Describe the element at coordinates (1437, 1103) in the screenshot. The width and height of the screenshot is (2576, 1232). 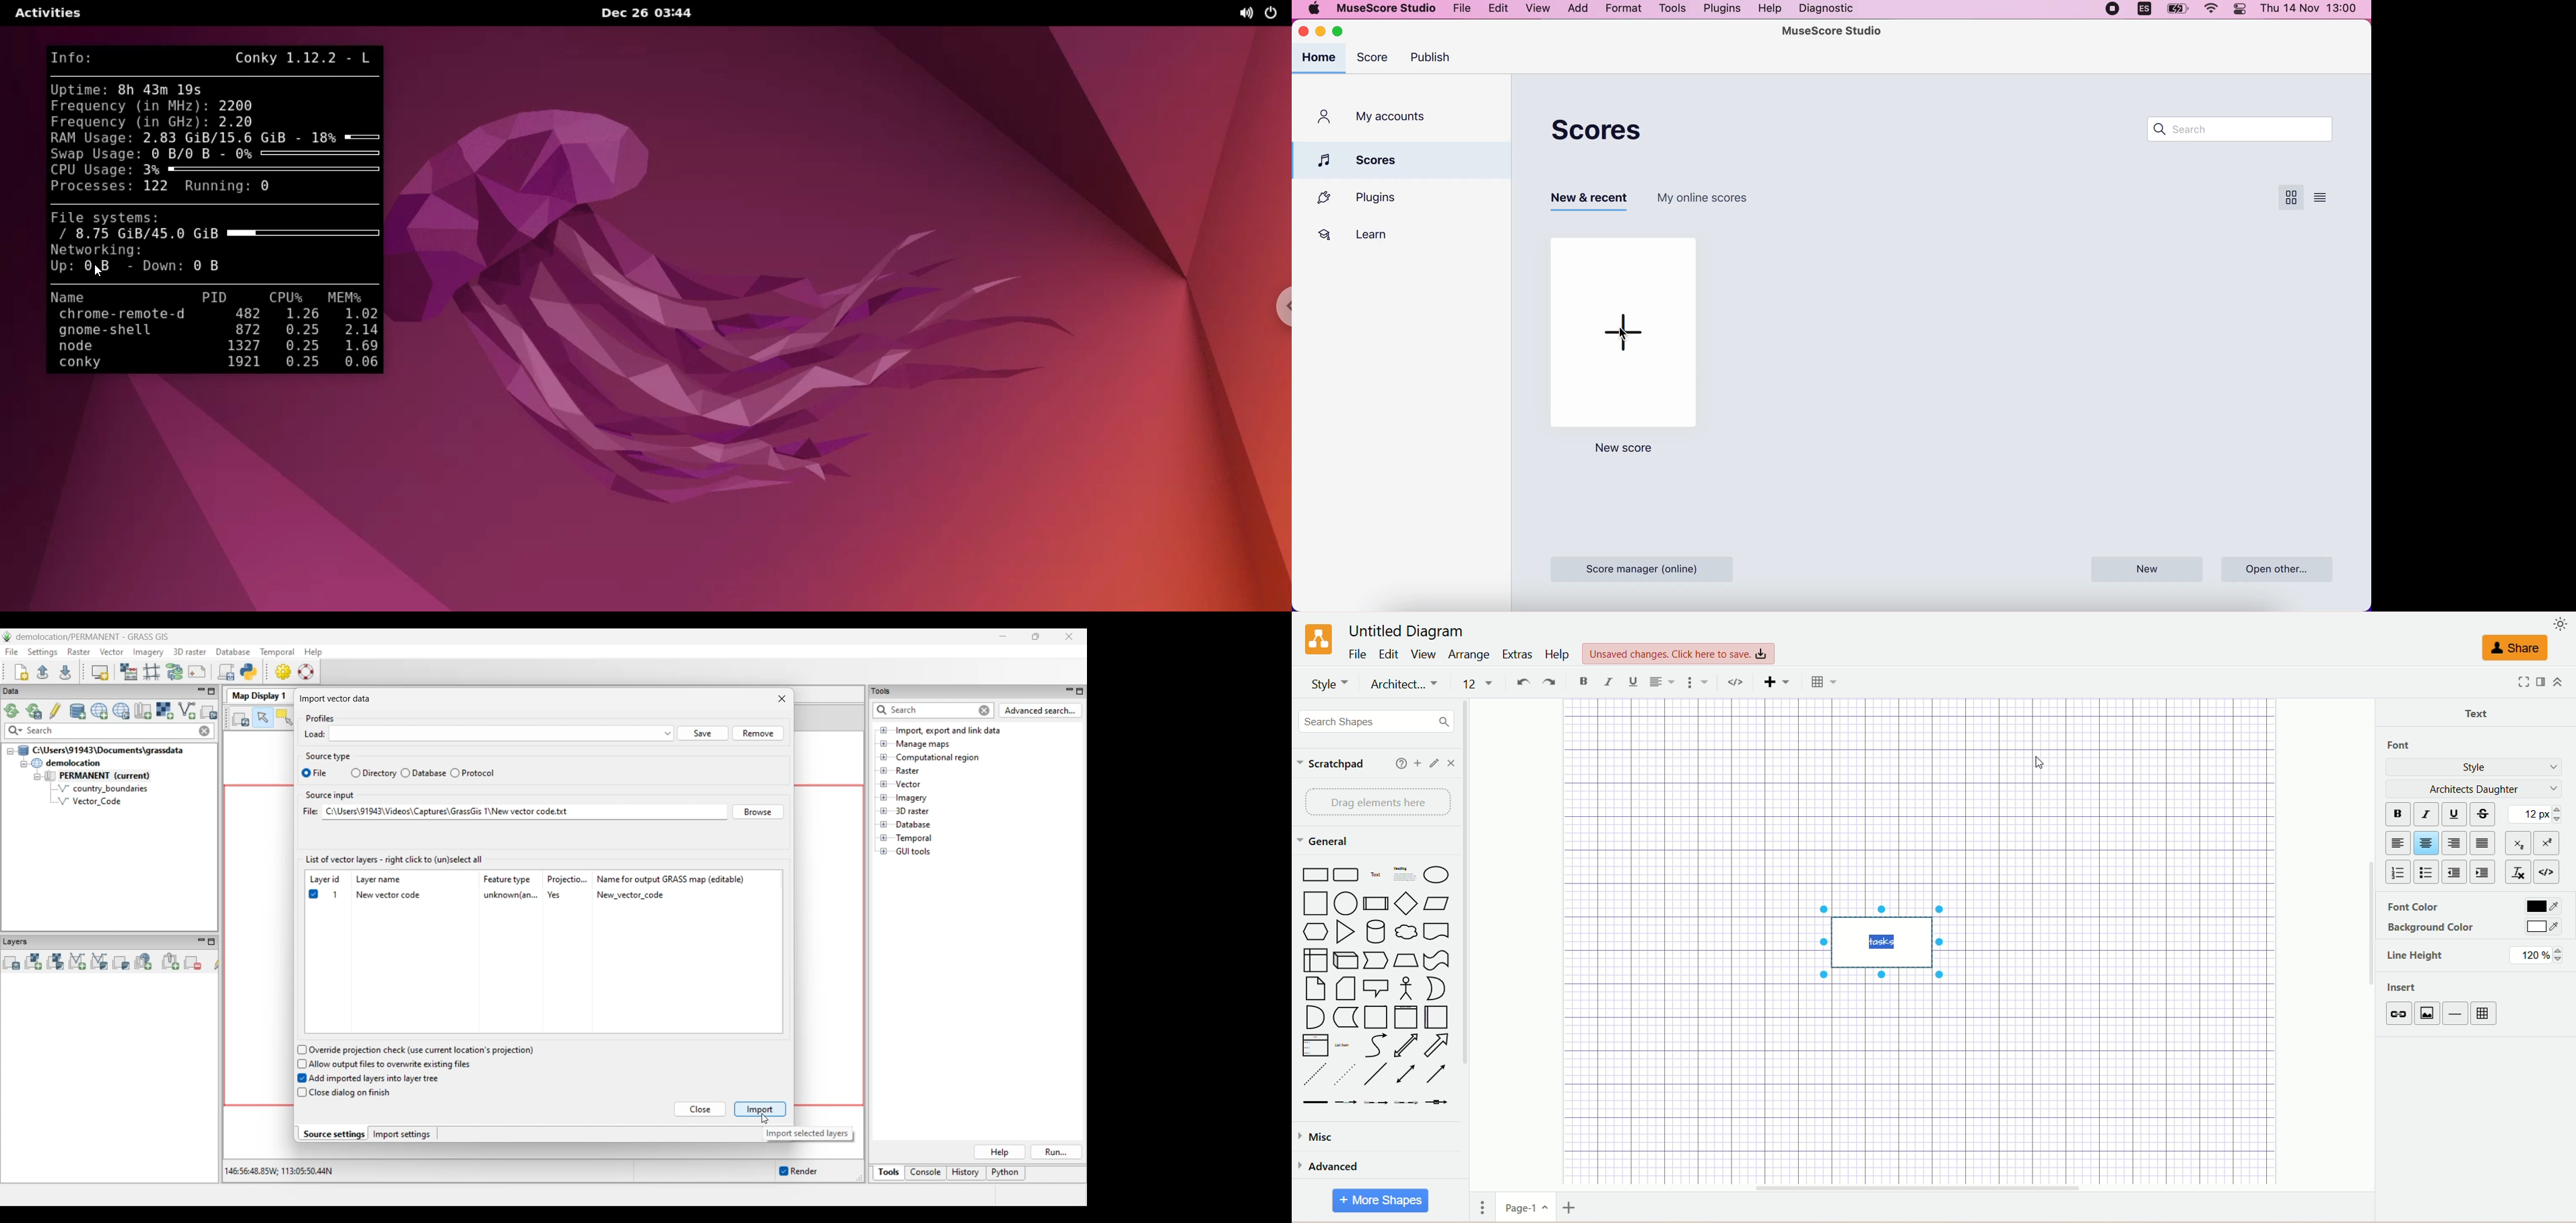
I see `Arrow with Node` at that location.